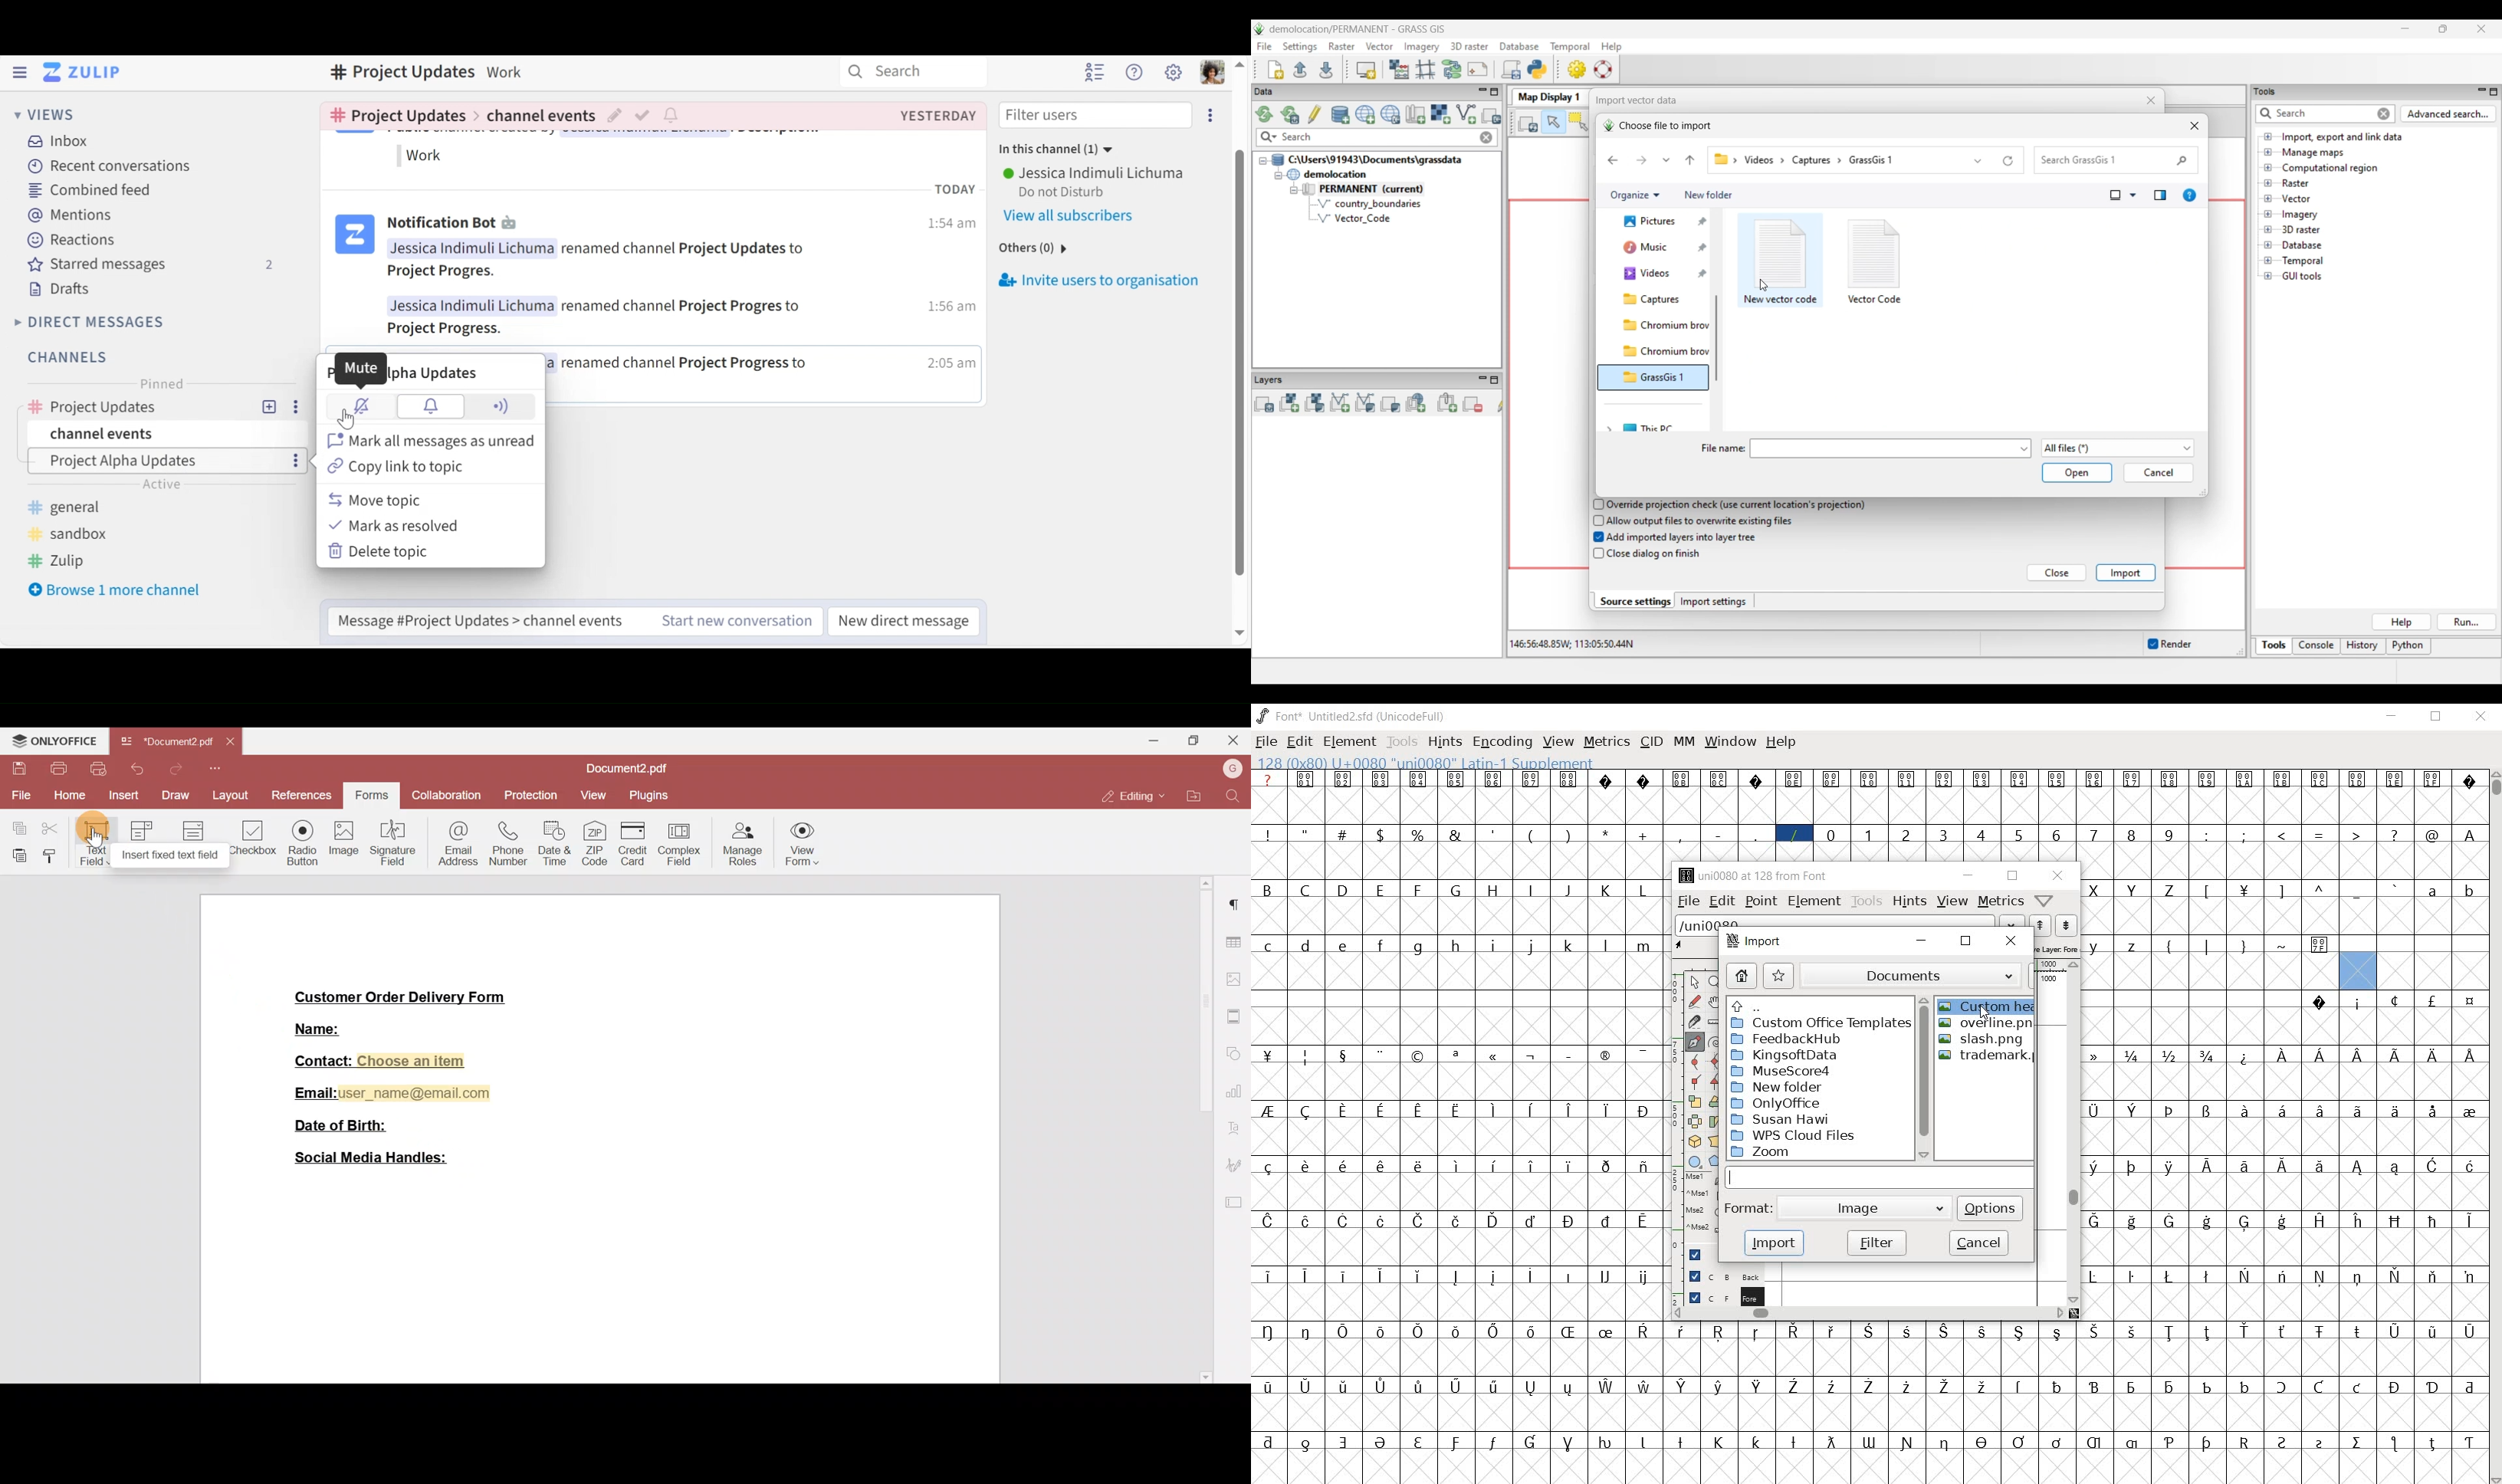 This screenshot has height=1484, width=2520. What do you see at coordinates (399, 994) in the screenshot?
I see `Customer Order Delivery Form` at bounding box center [399, 994].